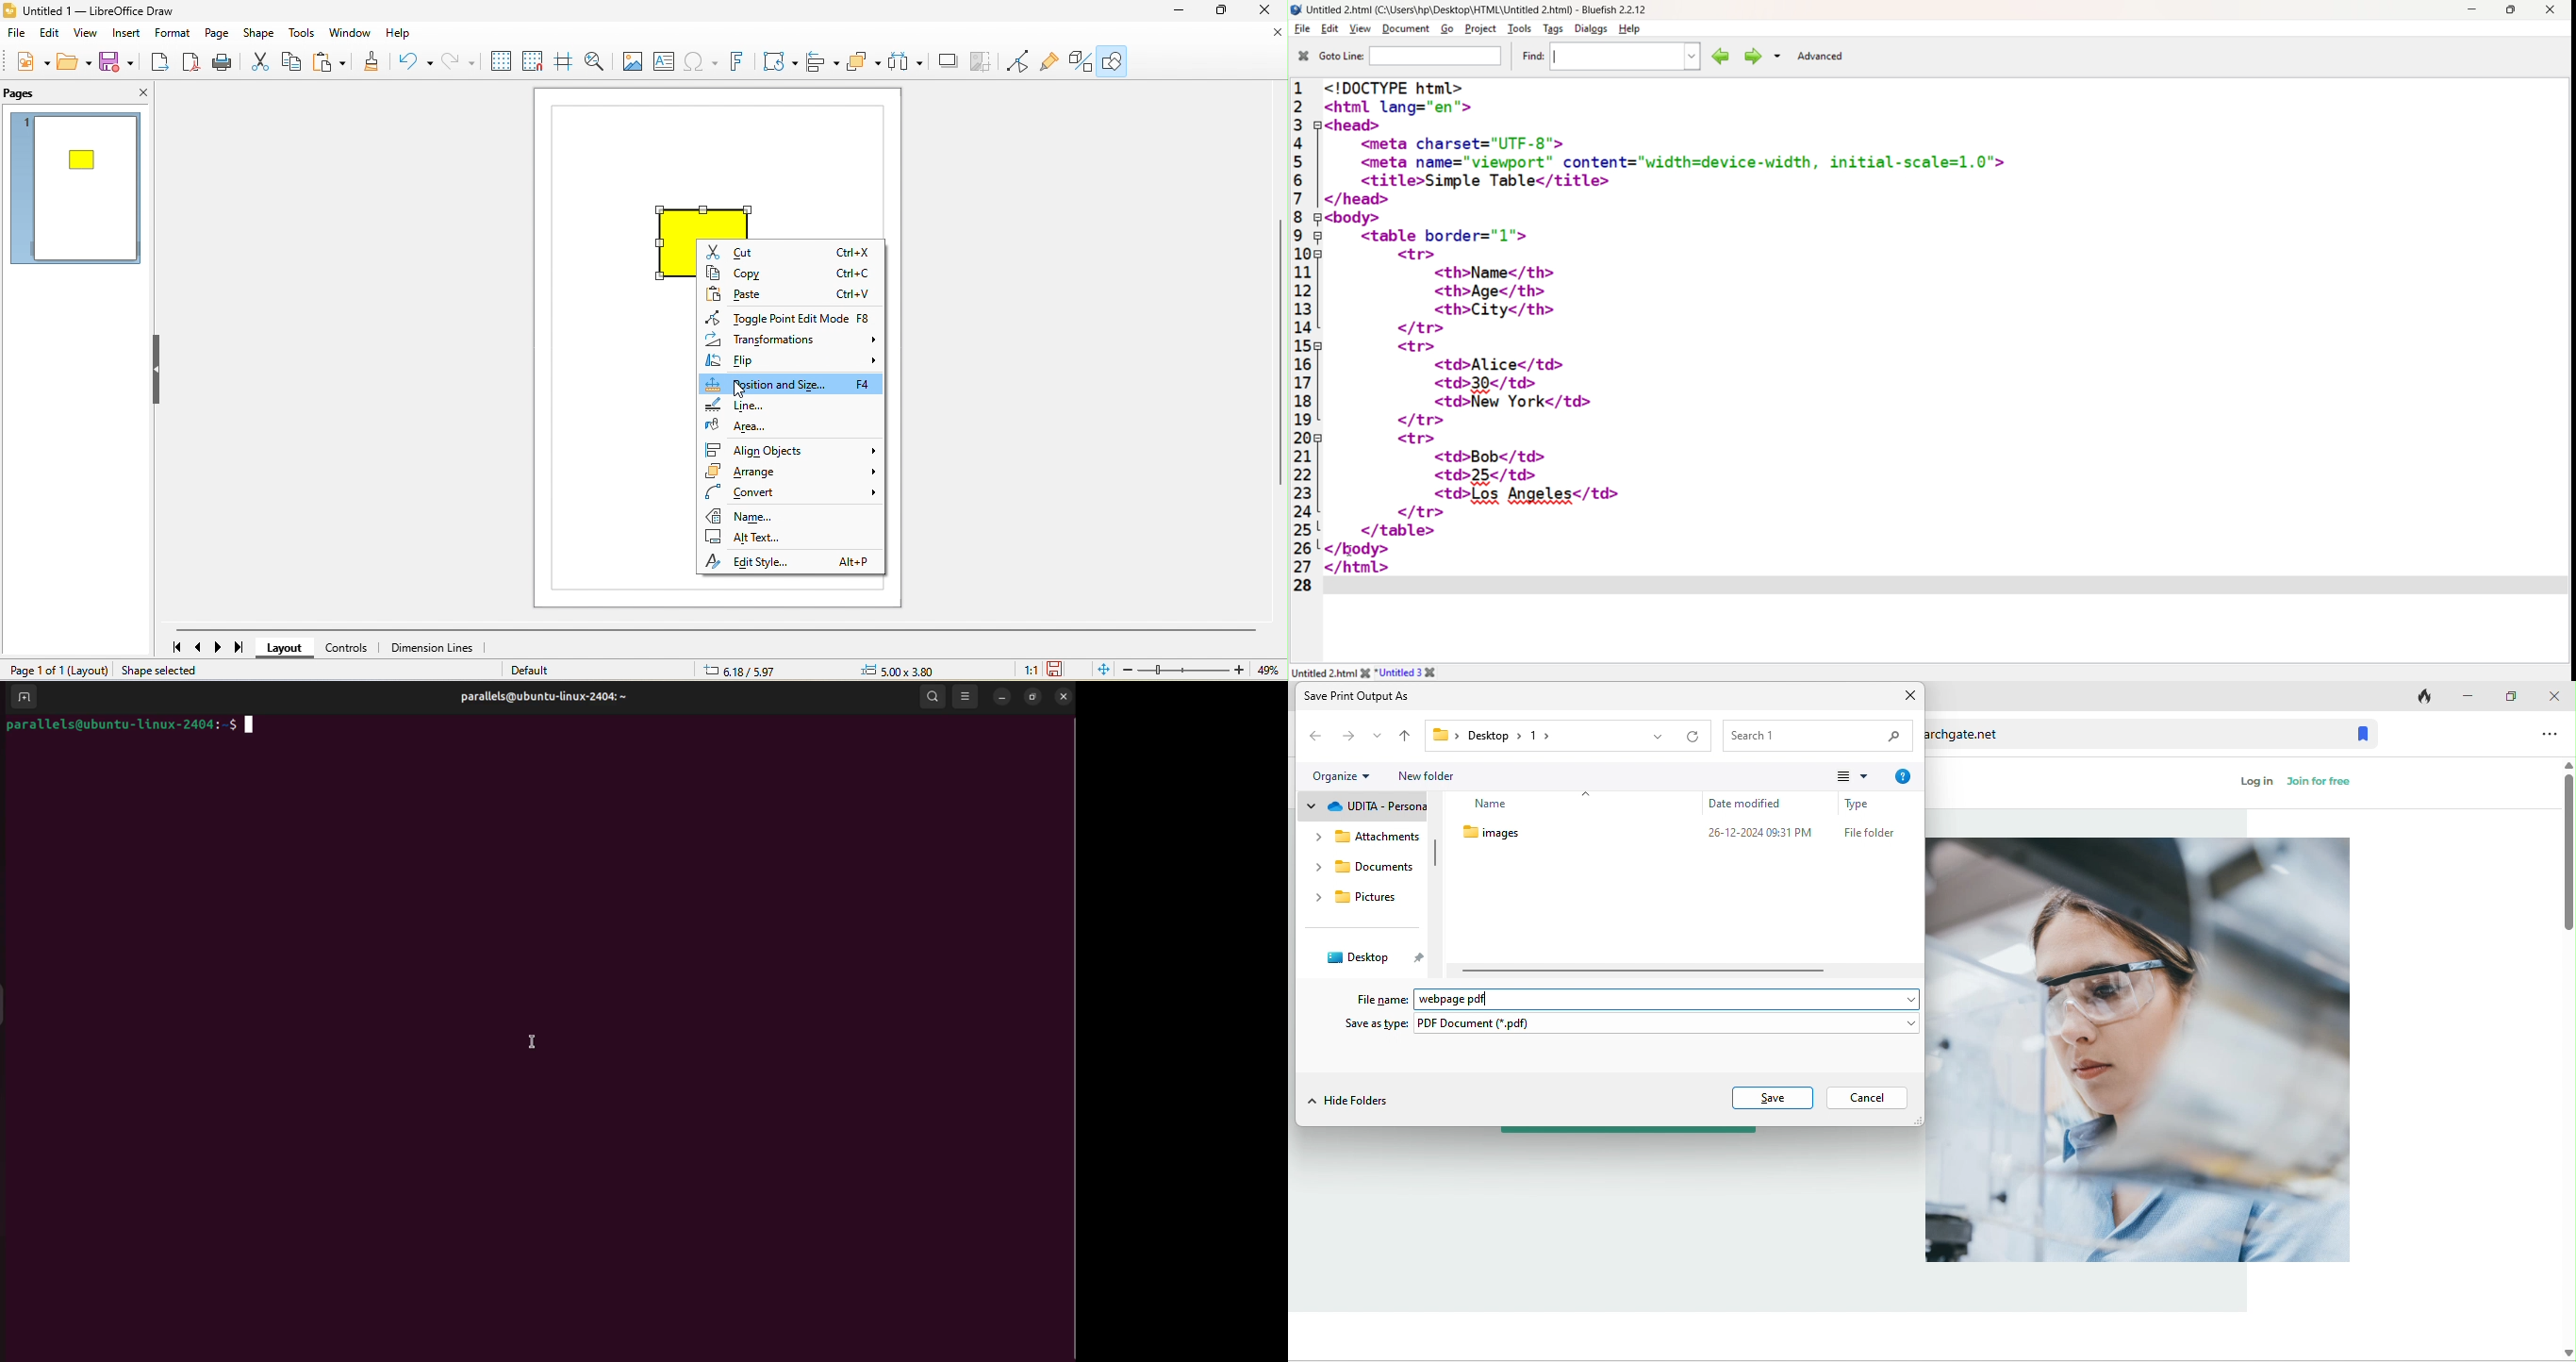 The width and height of the screenshot is (2576, 1372). I want to click on dimension lines, so click(434, 647).